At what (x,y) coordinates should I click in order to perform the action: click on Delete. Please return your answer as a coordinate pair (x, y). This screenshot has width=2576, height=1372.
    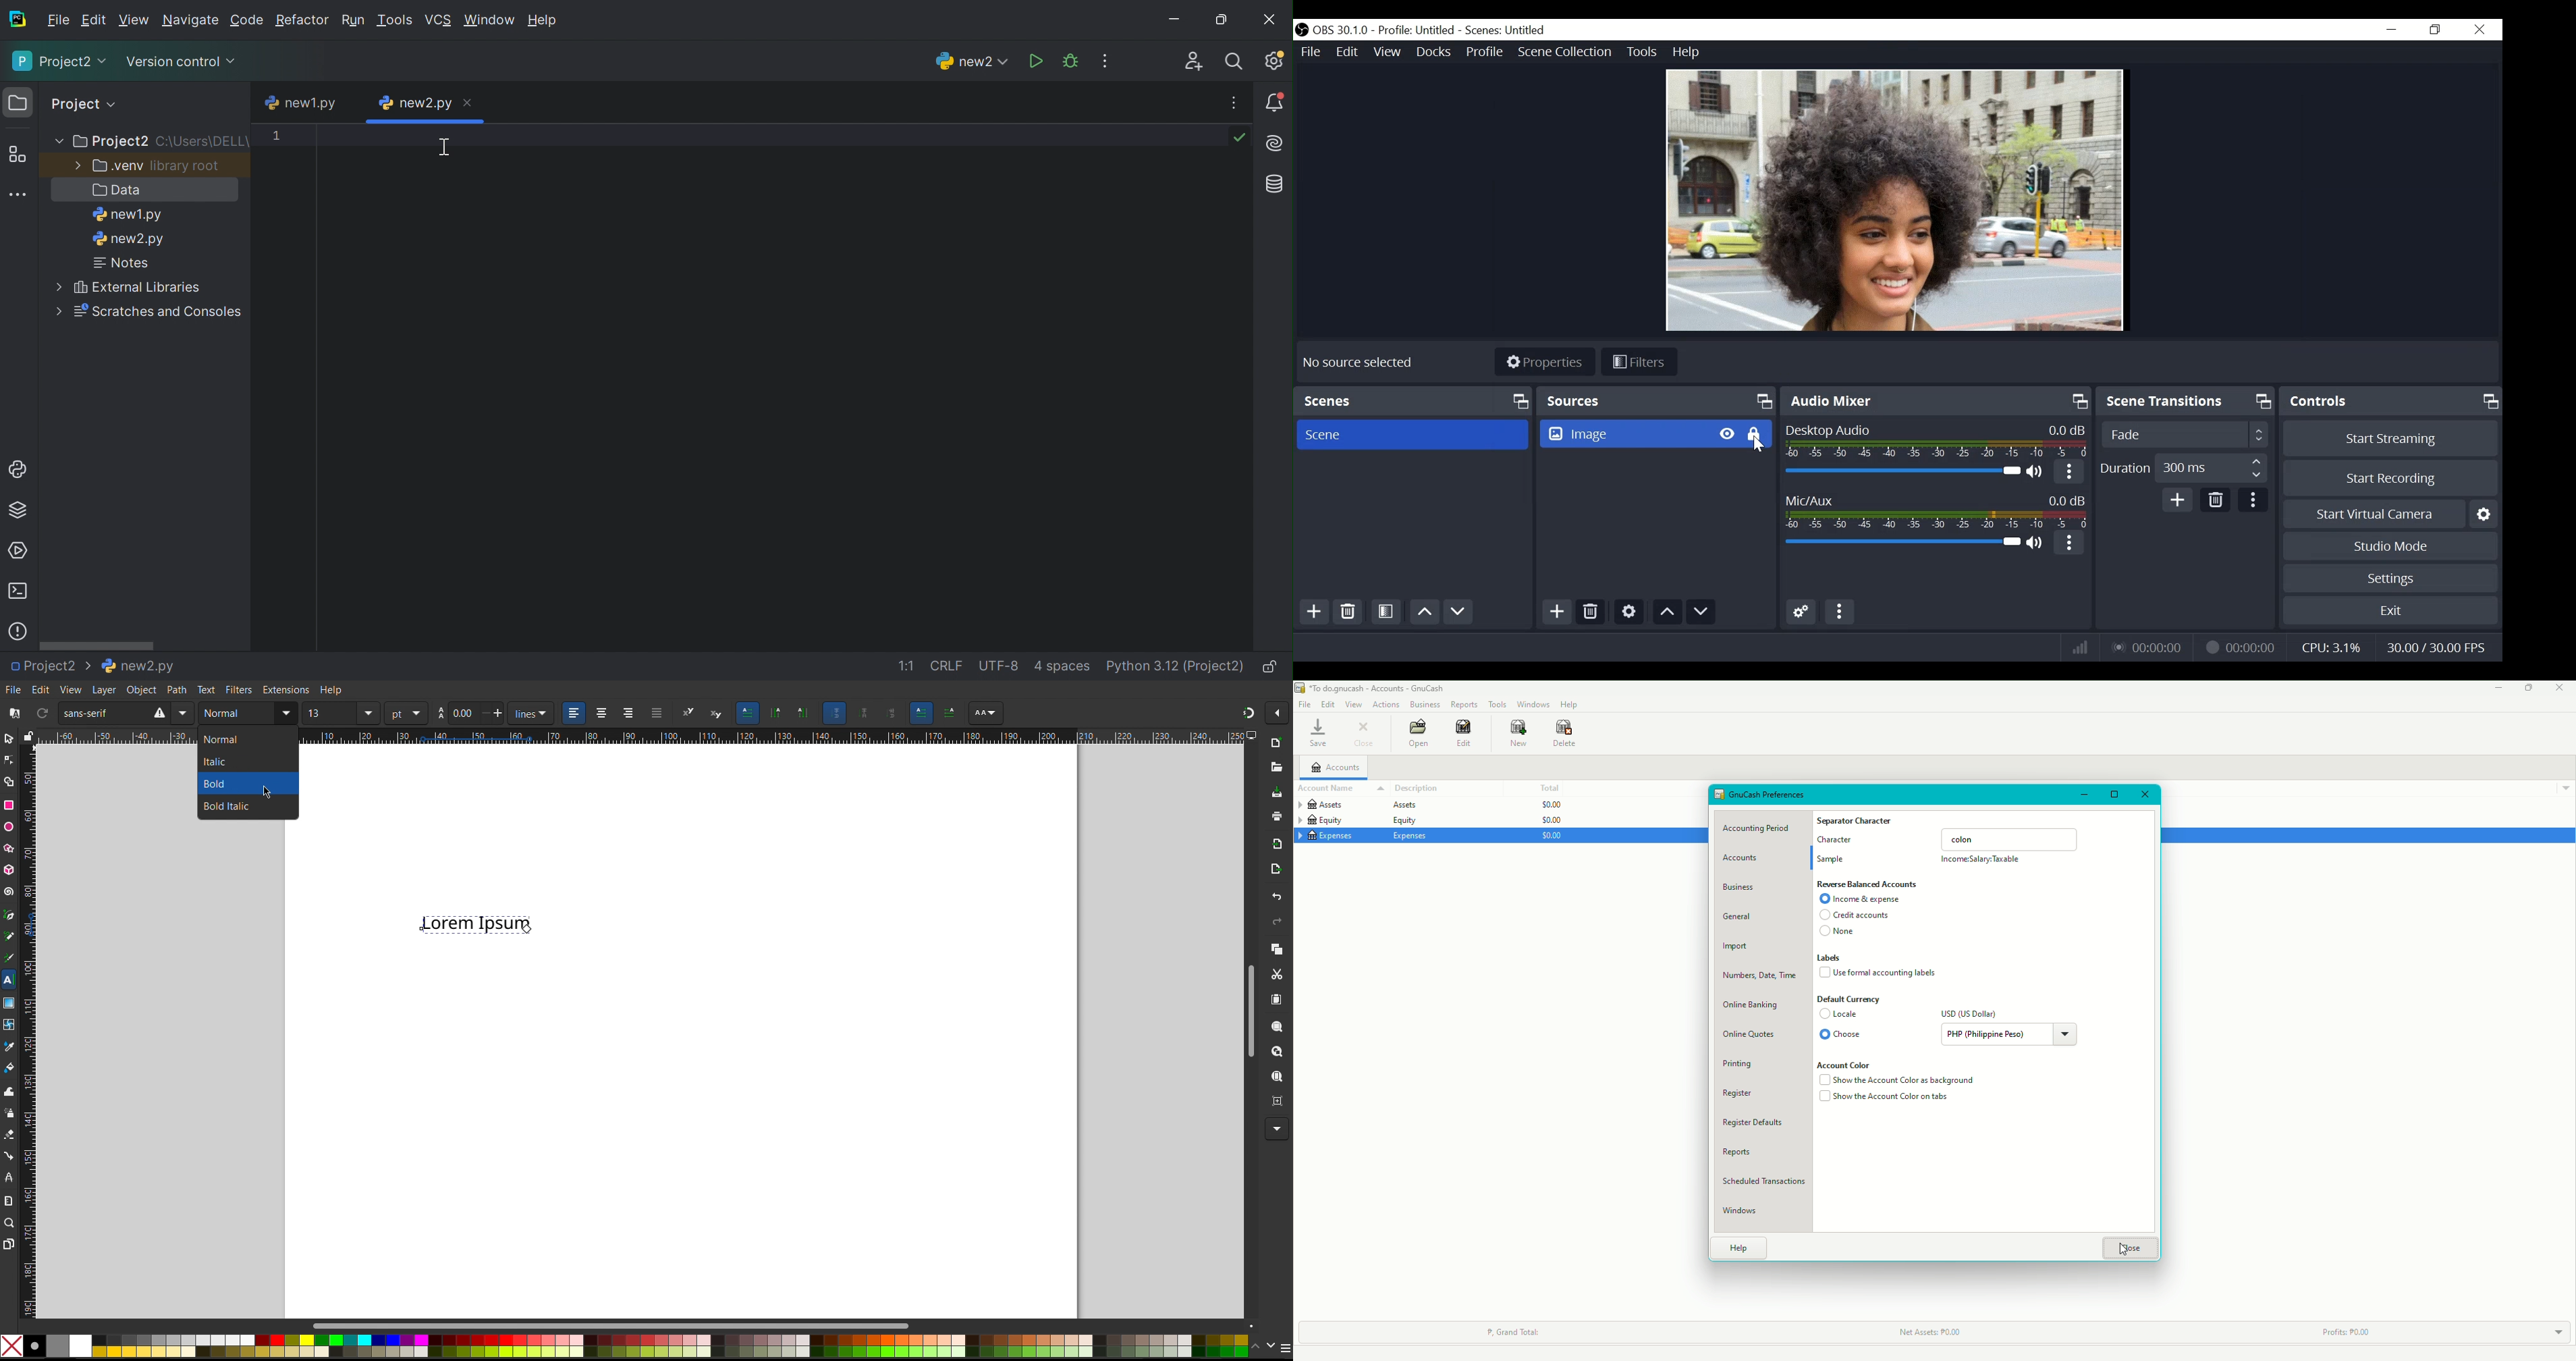
    Looking at the image, I should click on (1590, 612).